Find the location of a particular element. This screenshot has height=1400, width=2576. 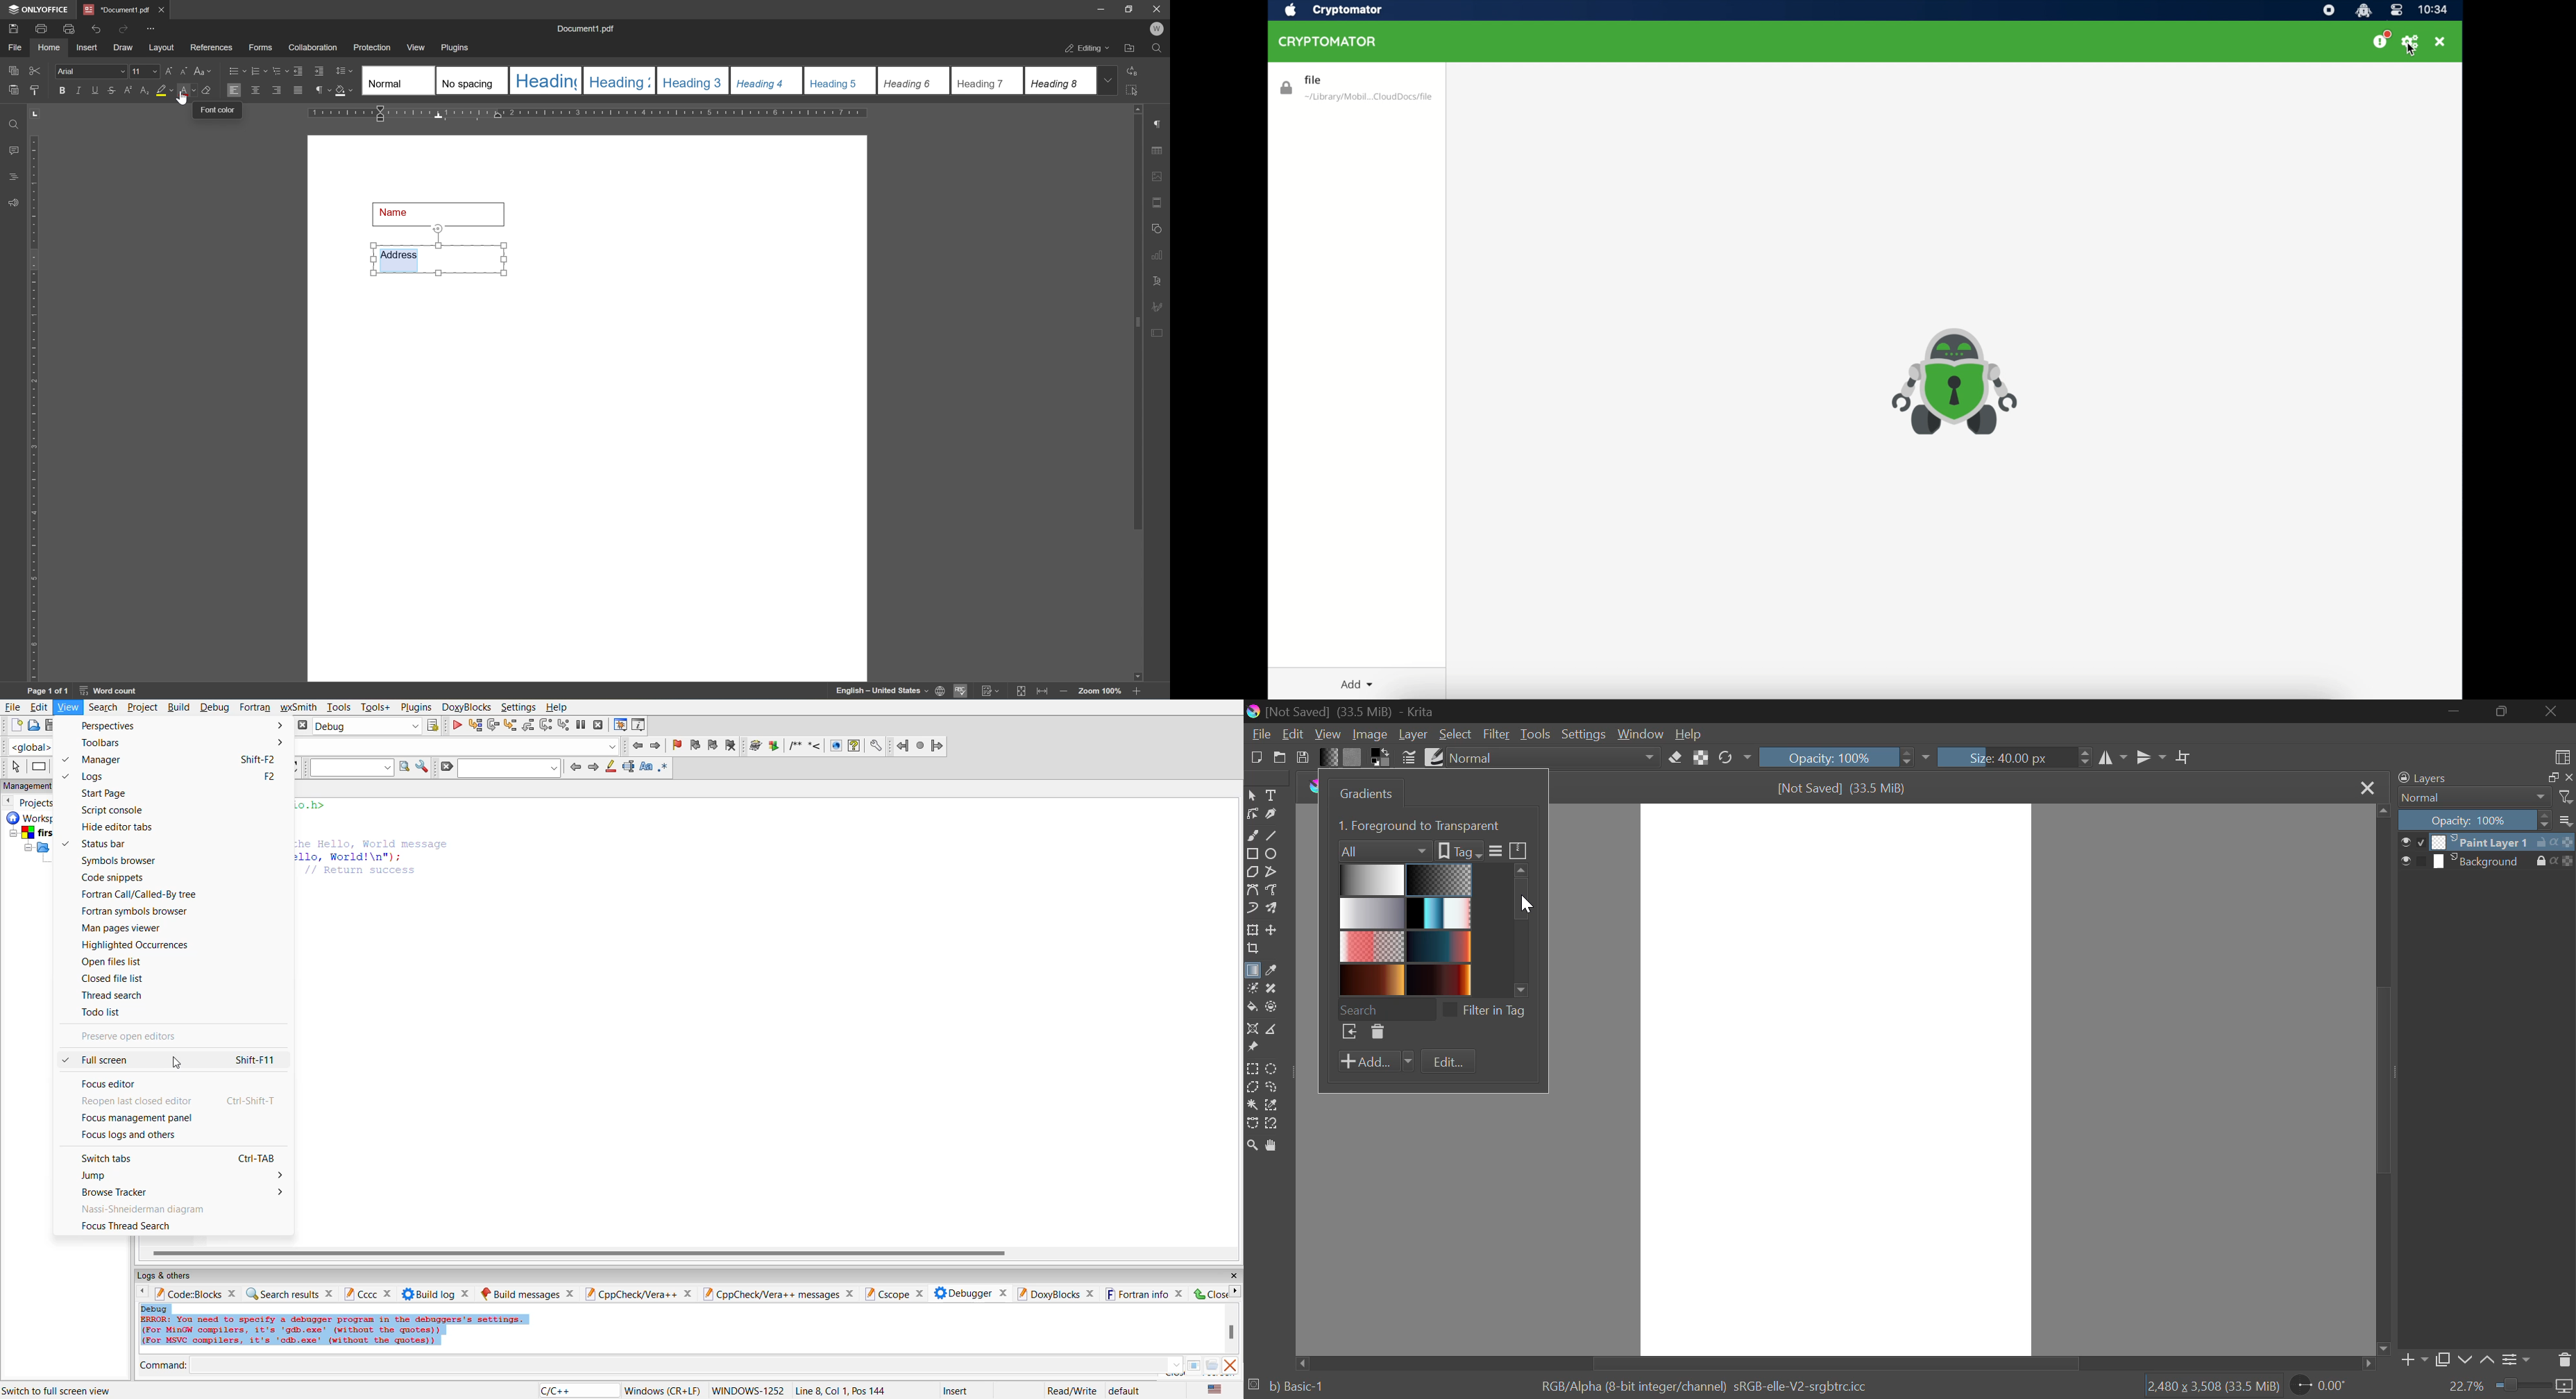

dropdown is located at coordinates (1175, 1364).